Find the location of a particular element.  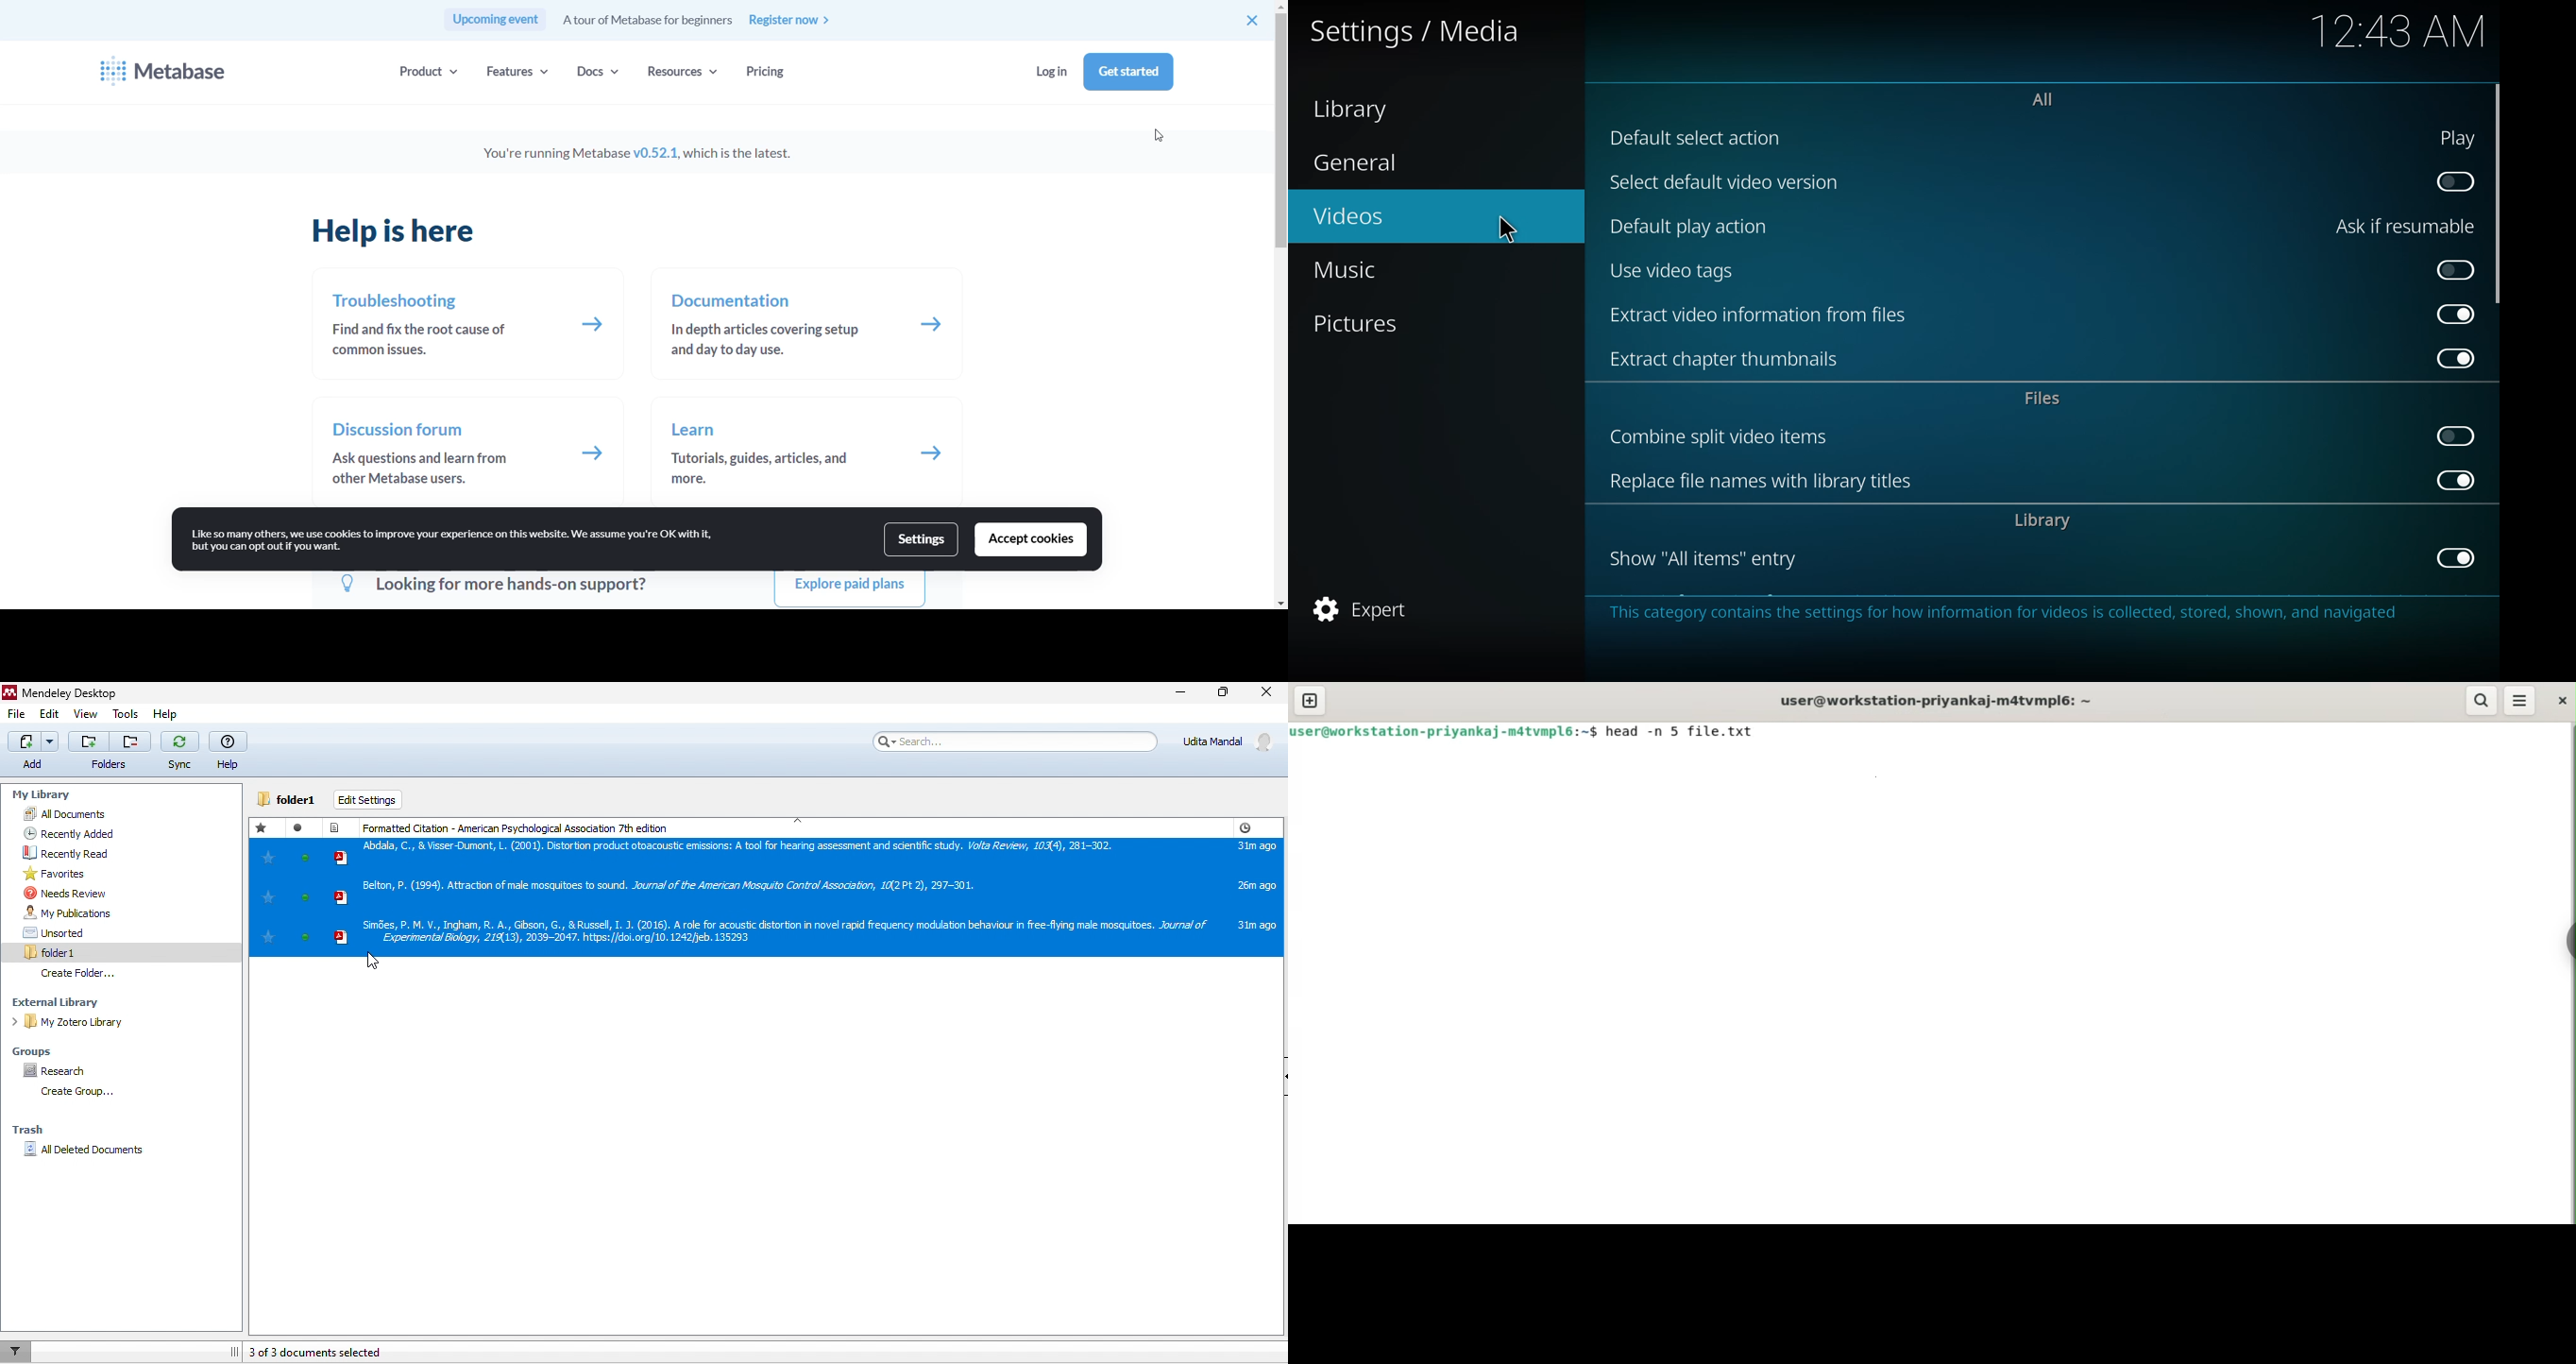

replace file names is located at coordinates (1763, 481).